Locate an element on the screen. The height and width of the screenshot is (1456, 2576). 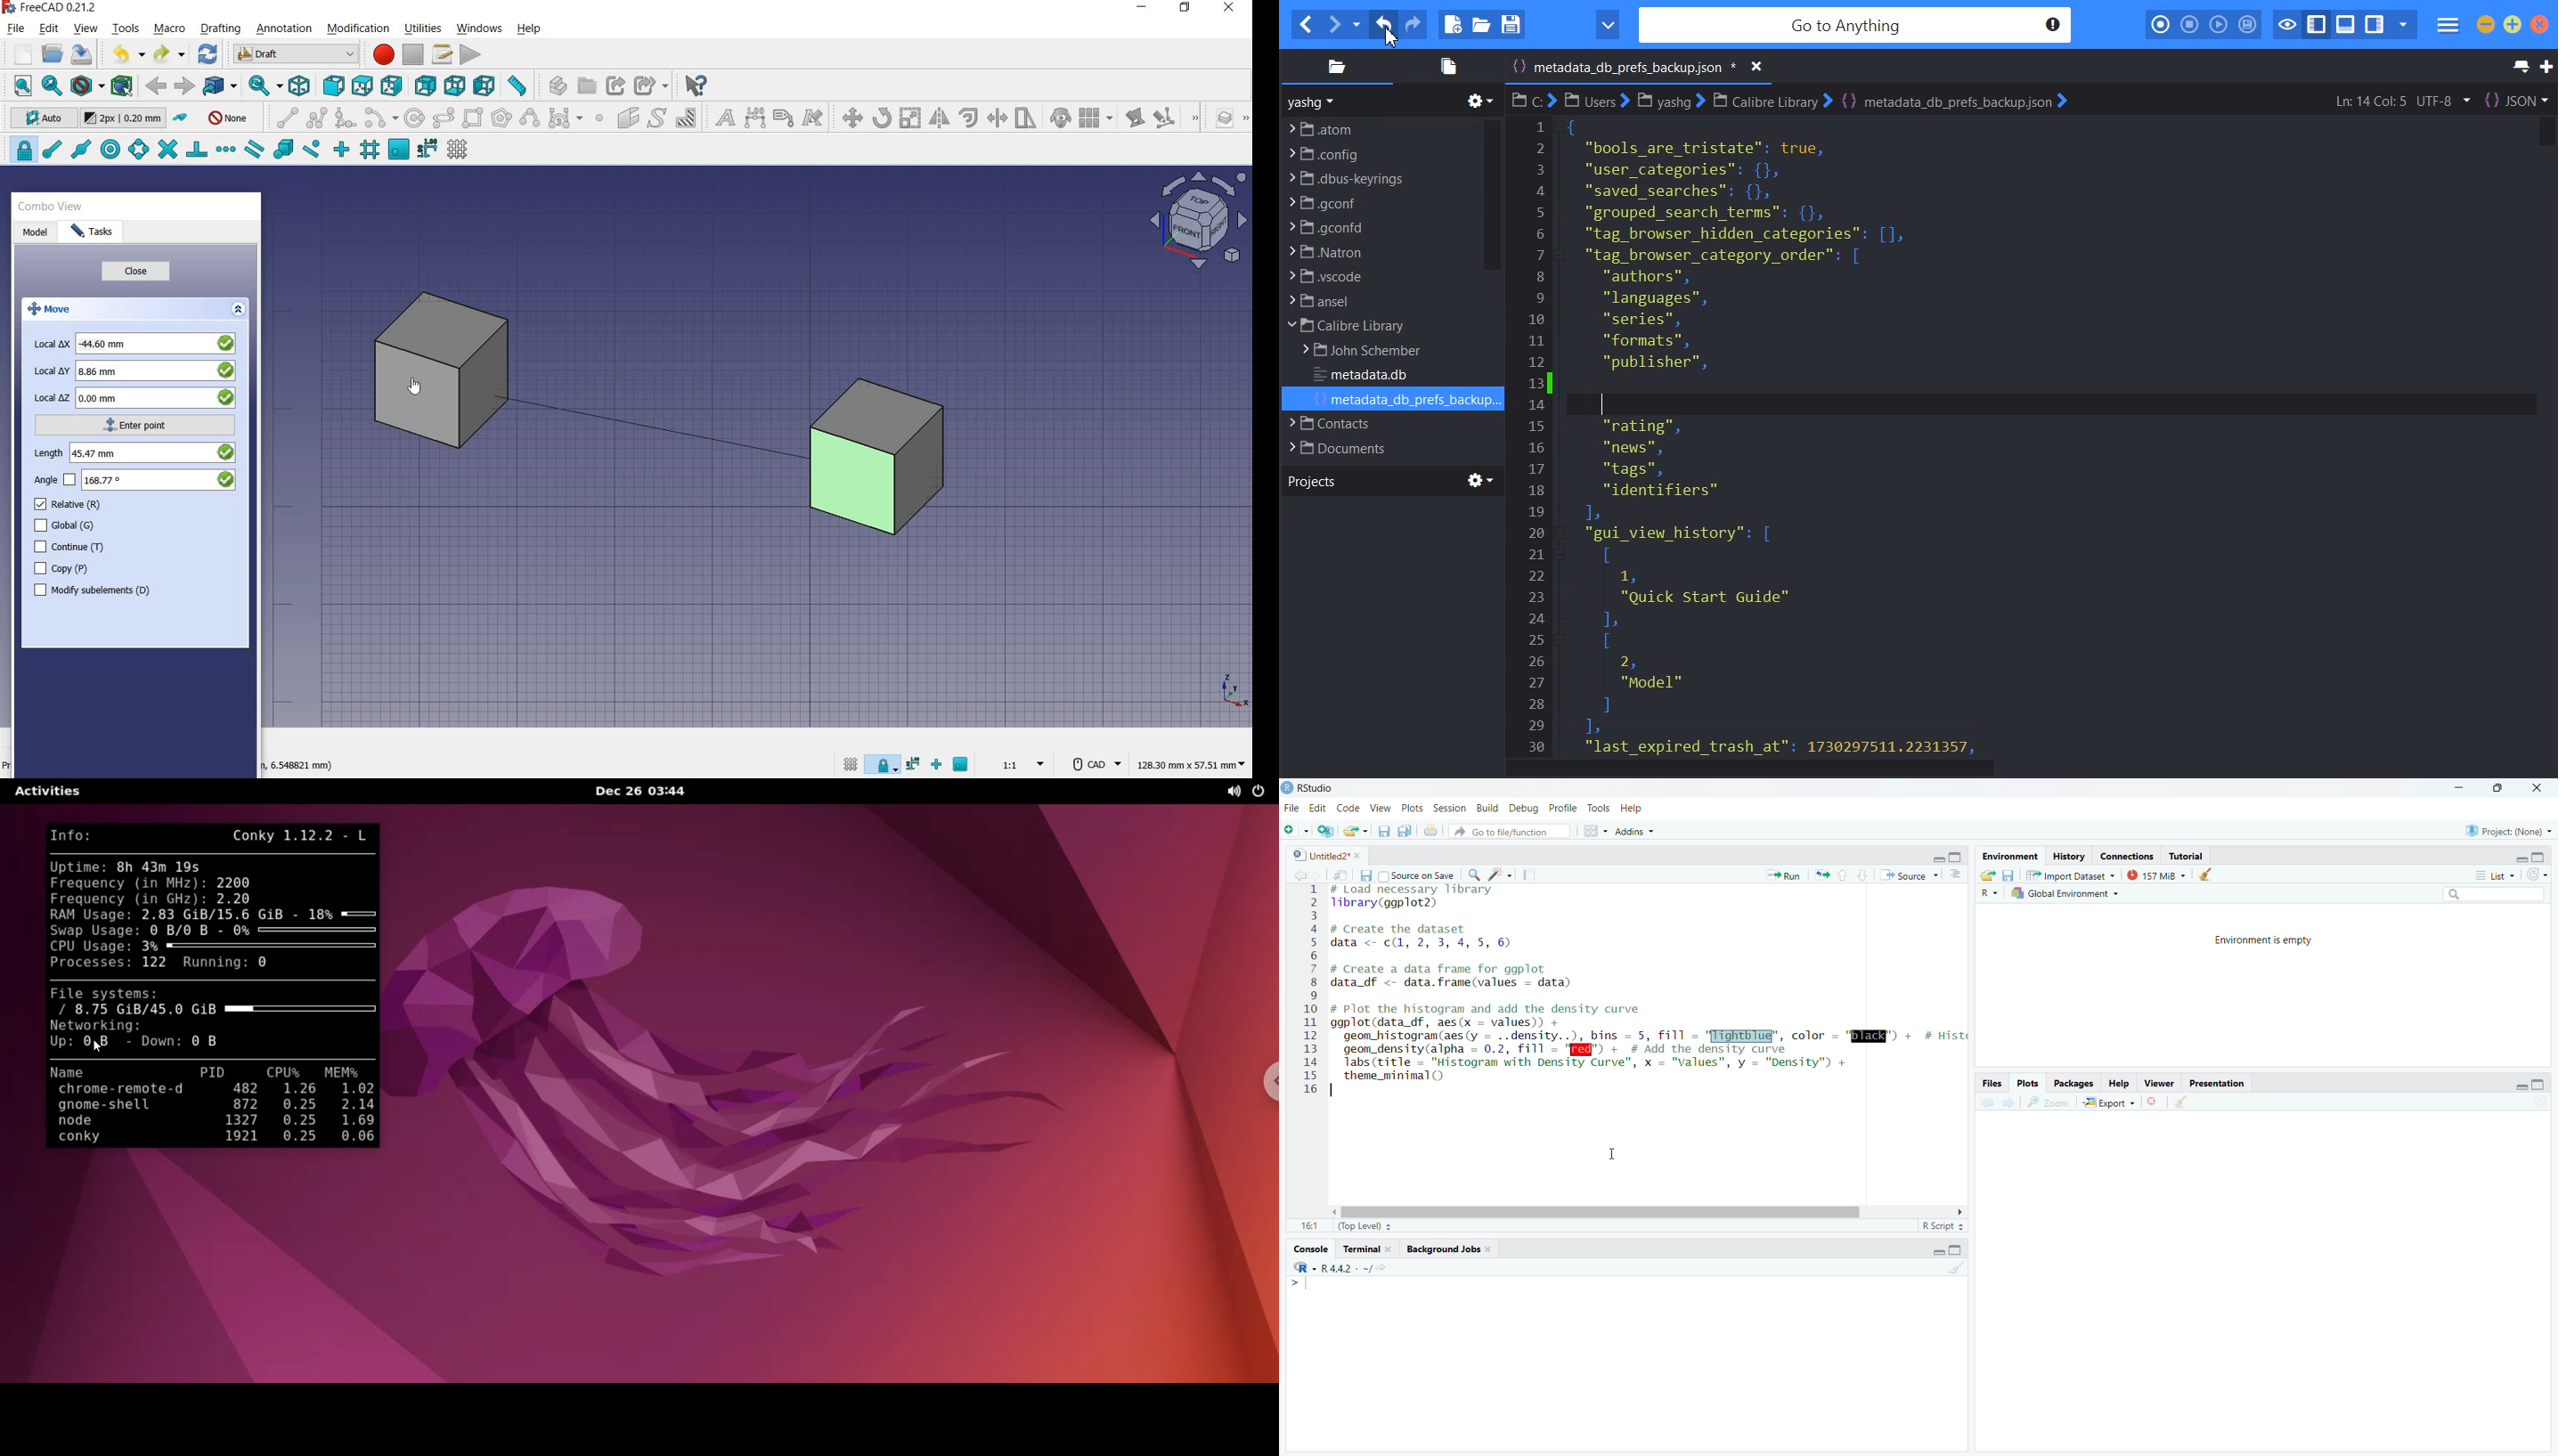
continue is located at coordinates (70, 546).